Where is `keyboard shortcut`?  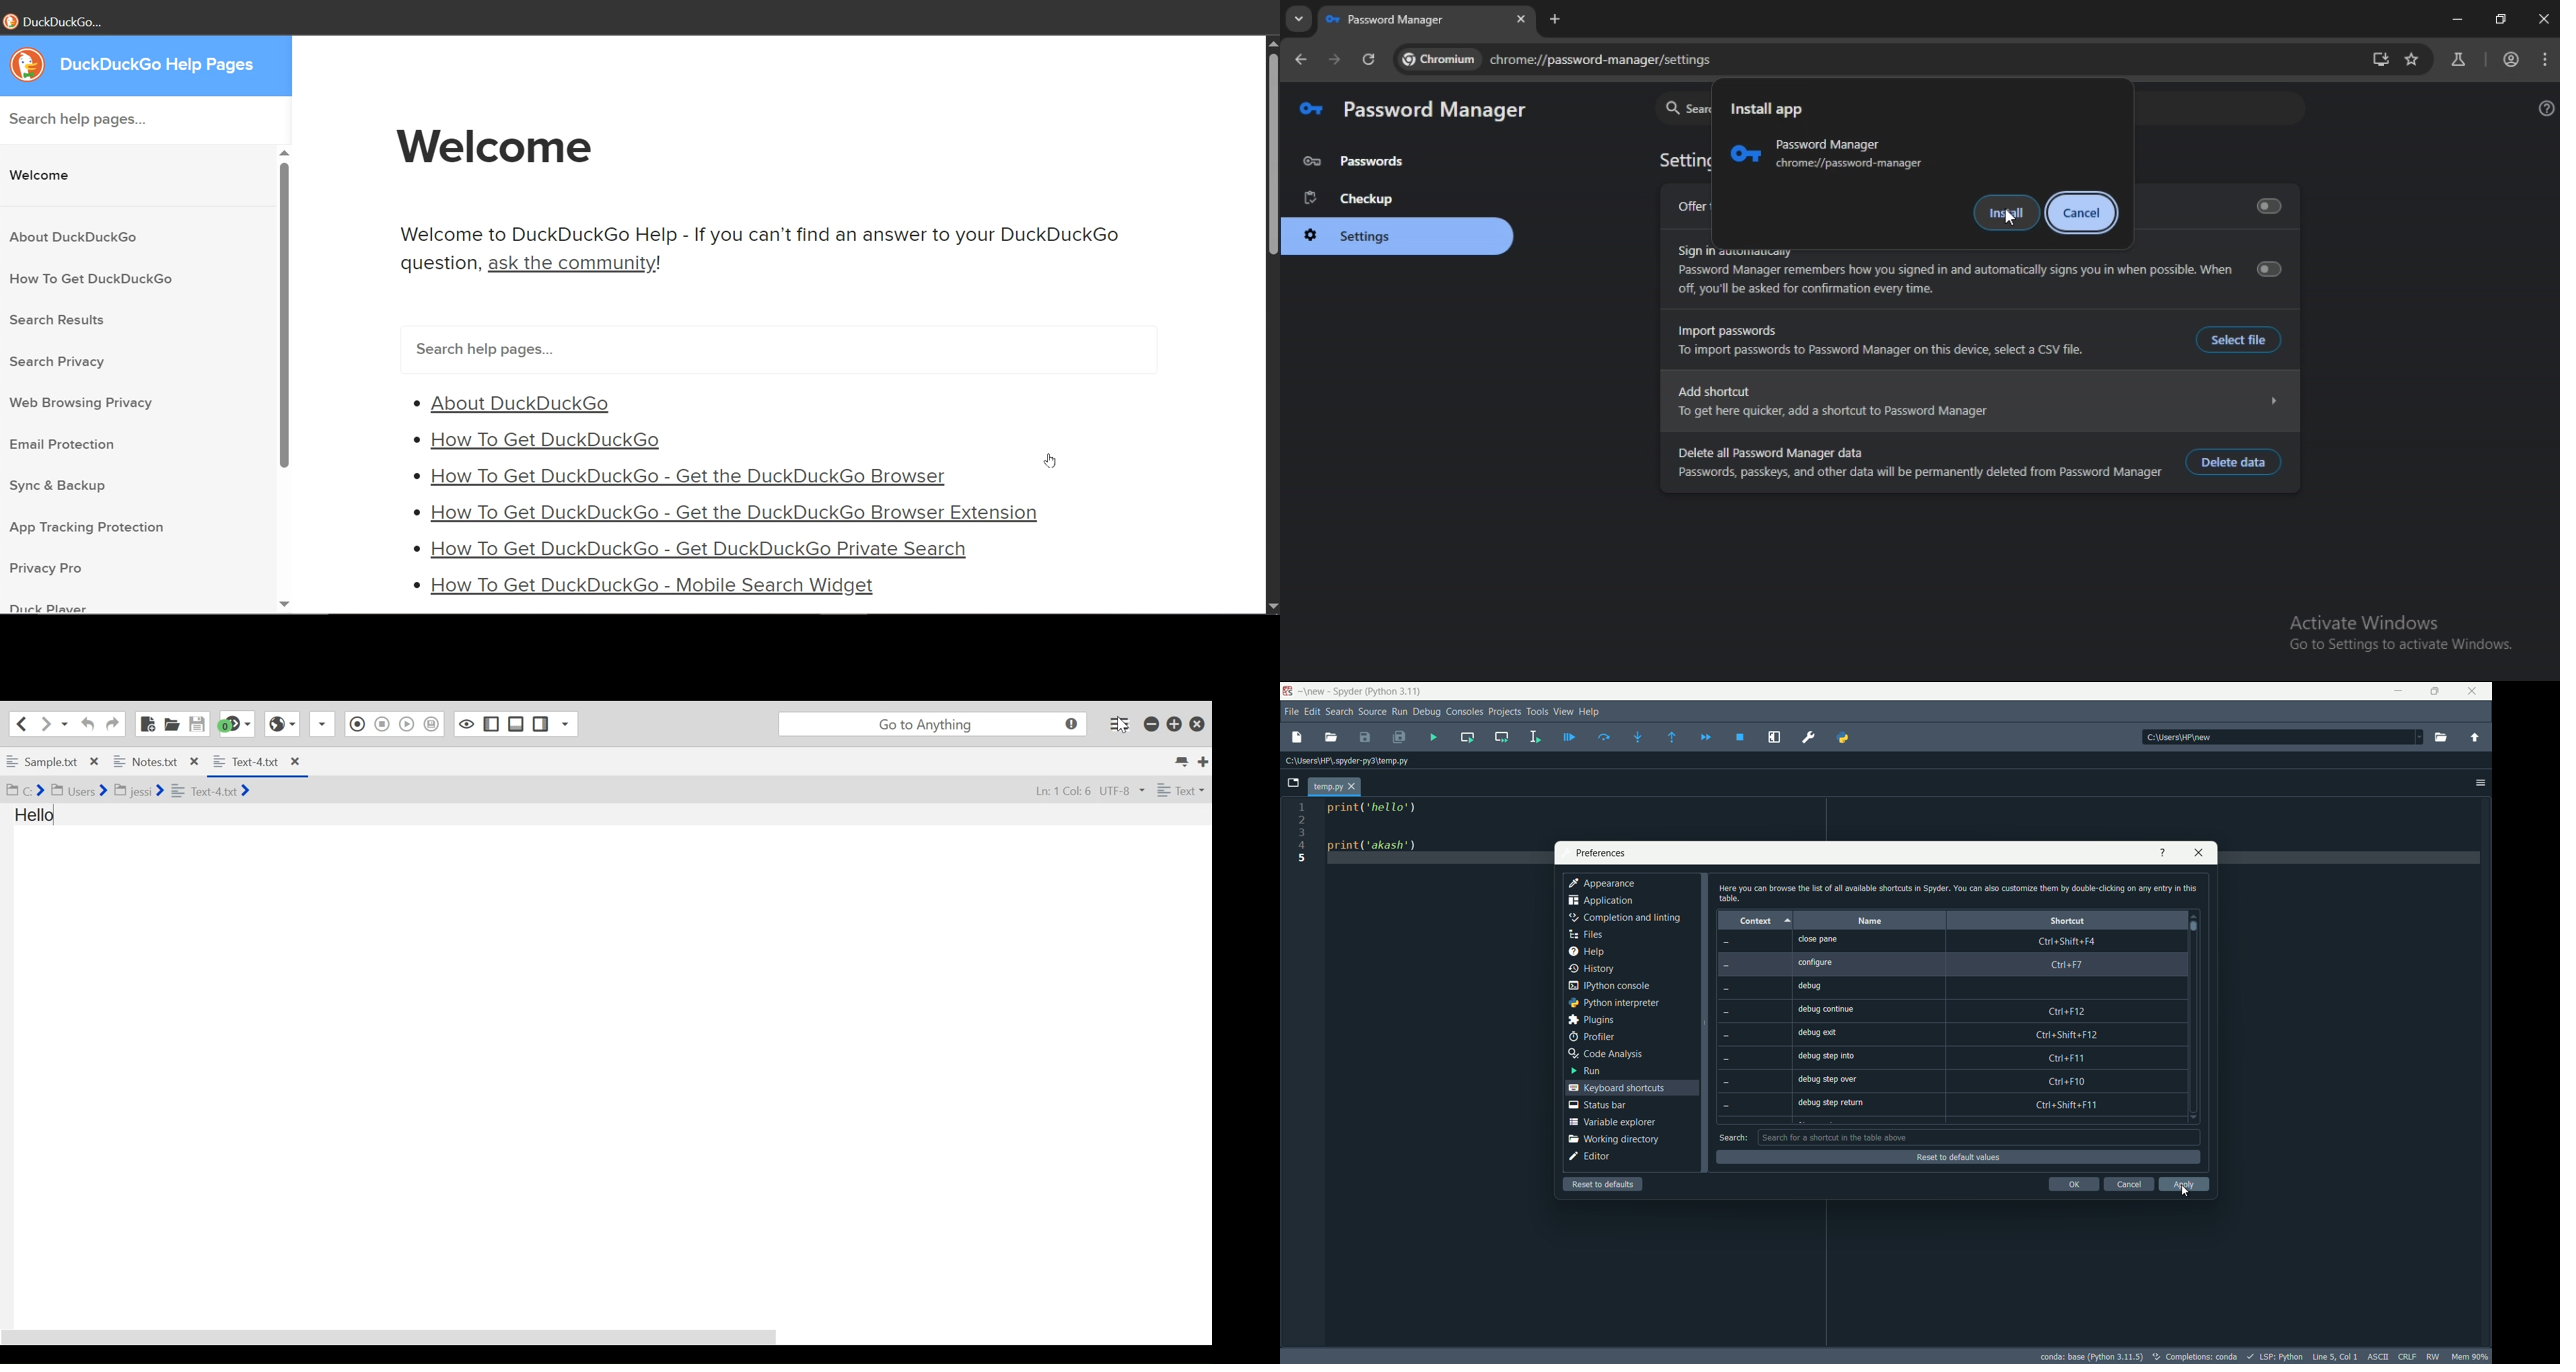
keyboard shortcut is located at coordinates (2069, 1023).